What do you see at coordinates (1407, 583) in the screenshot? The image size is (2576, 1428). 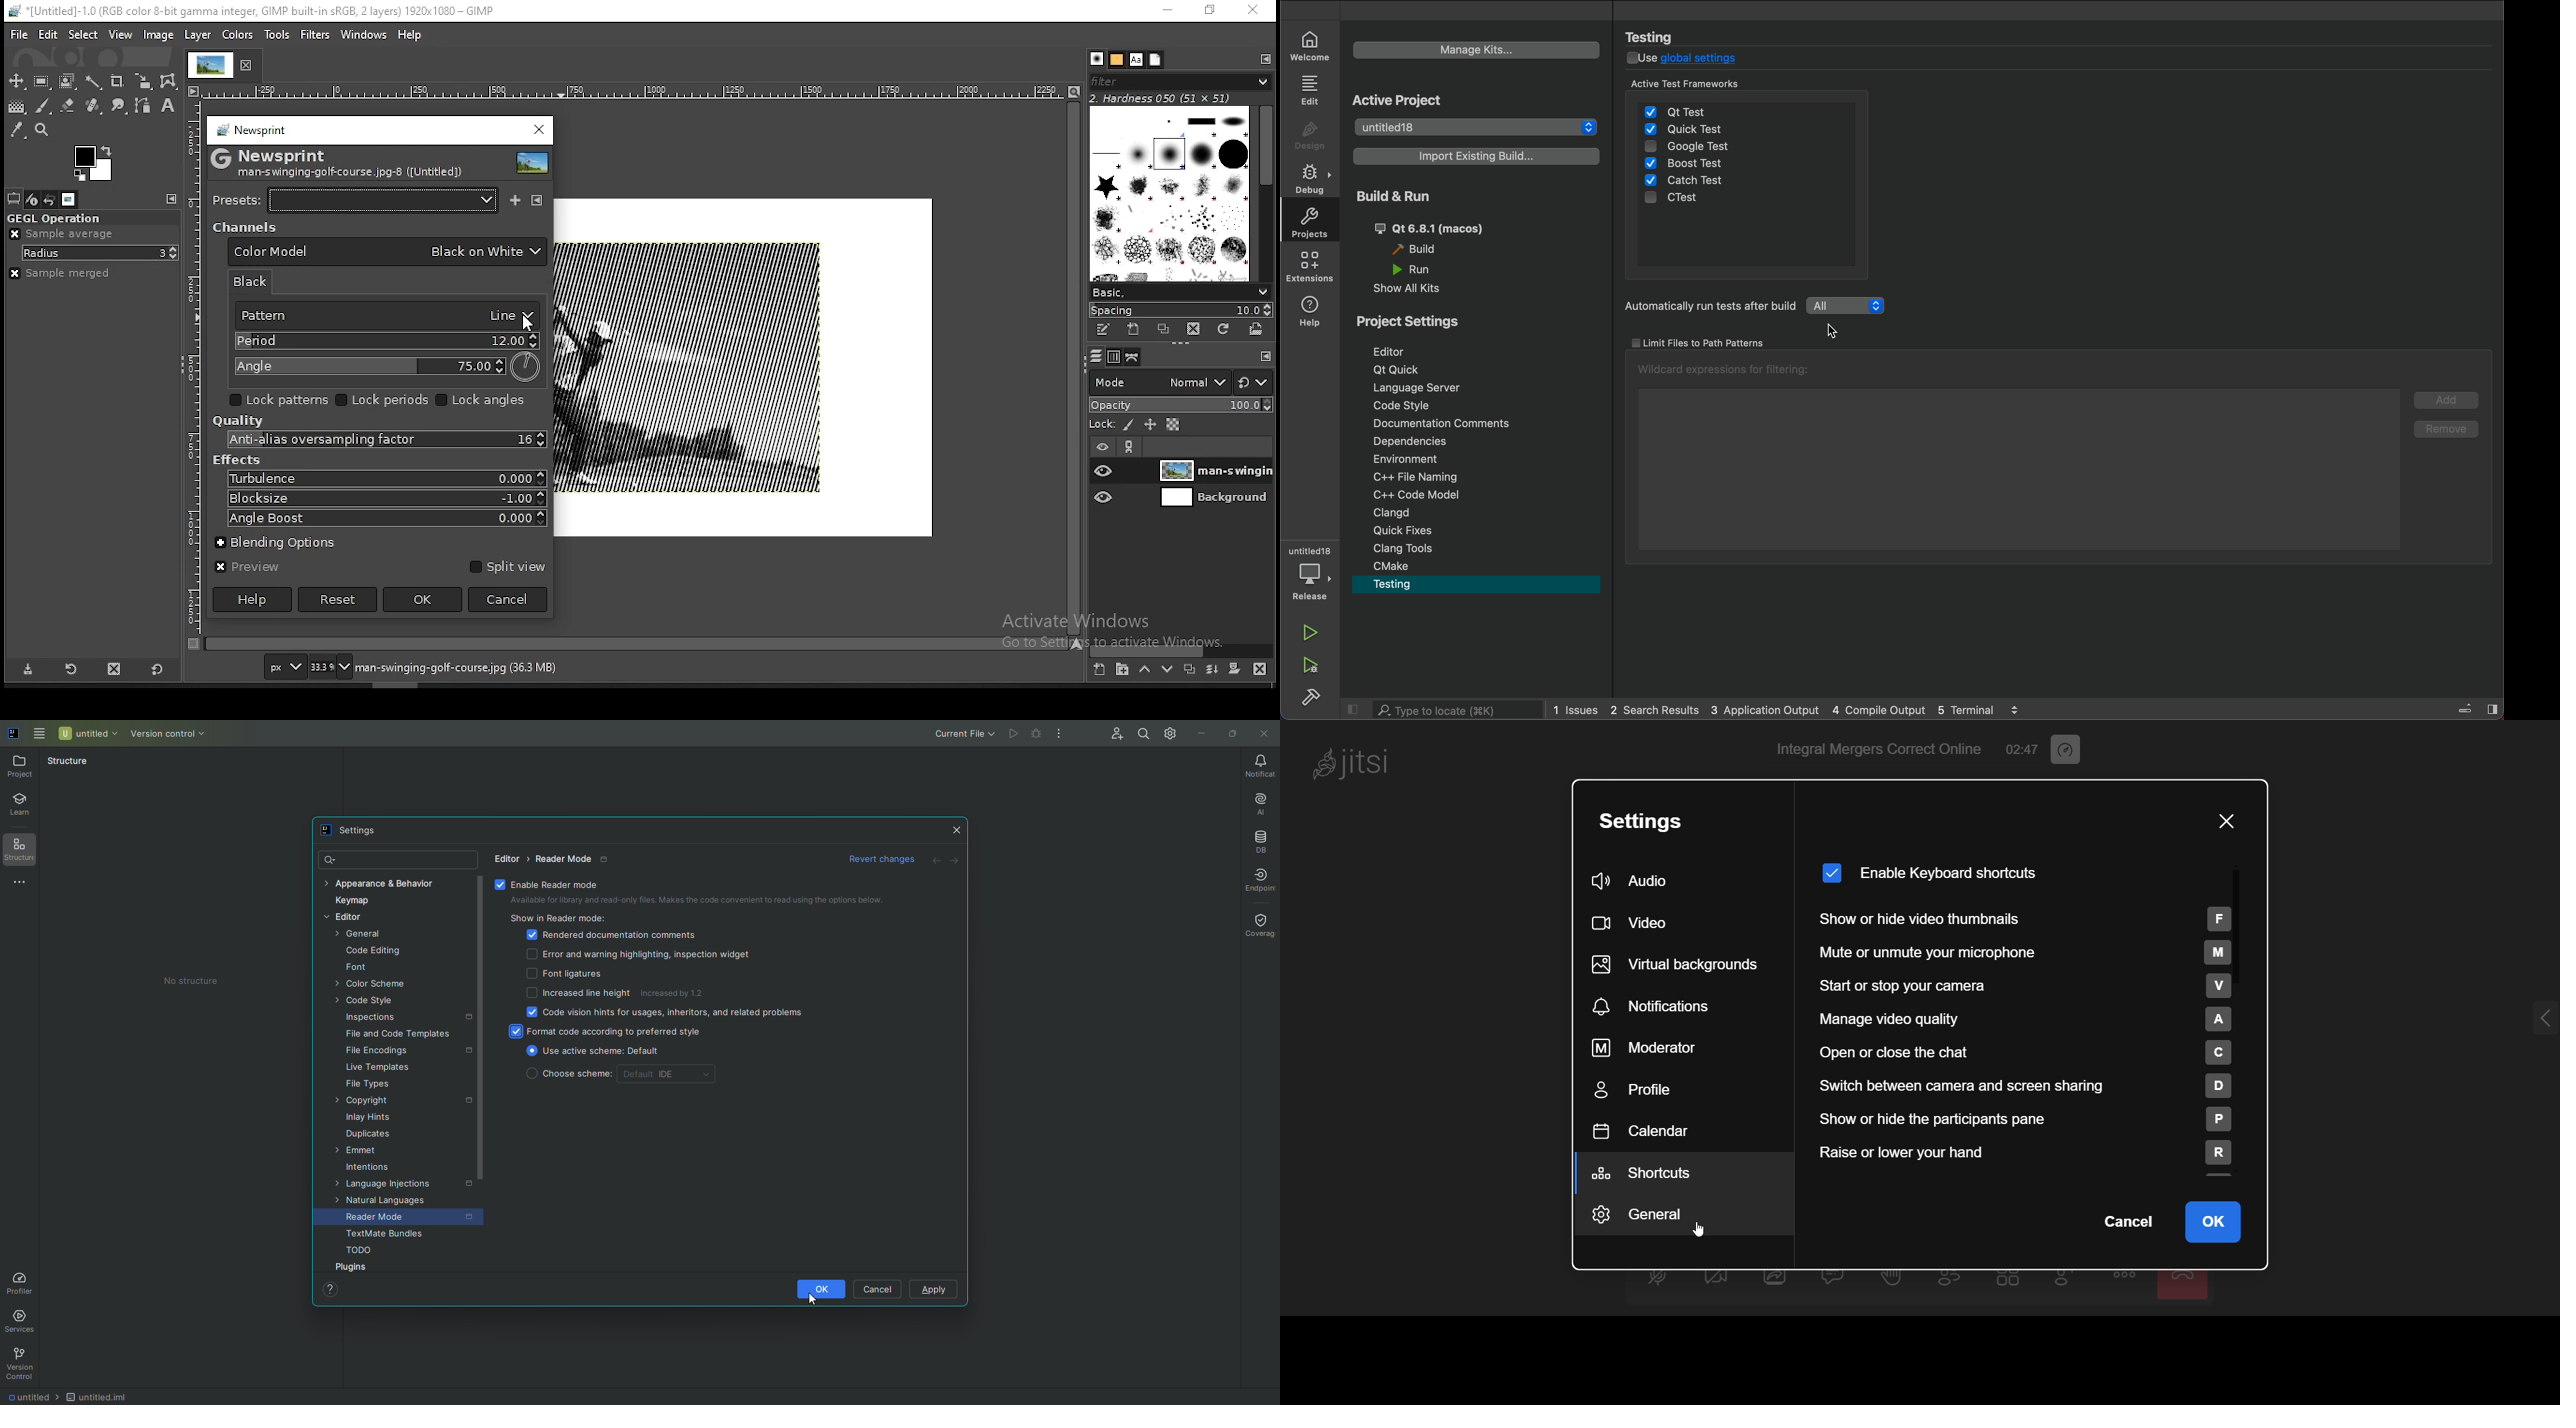 I see `testing ` at bounding box center [1407, 583].